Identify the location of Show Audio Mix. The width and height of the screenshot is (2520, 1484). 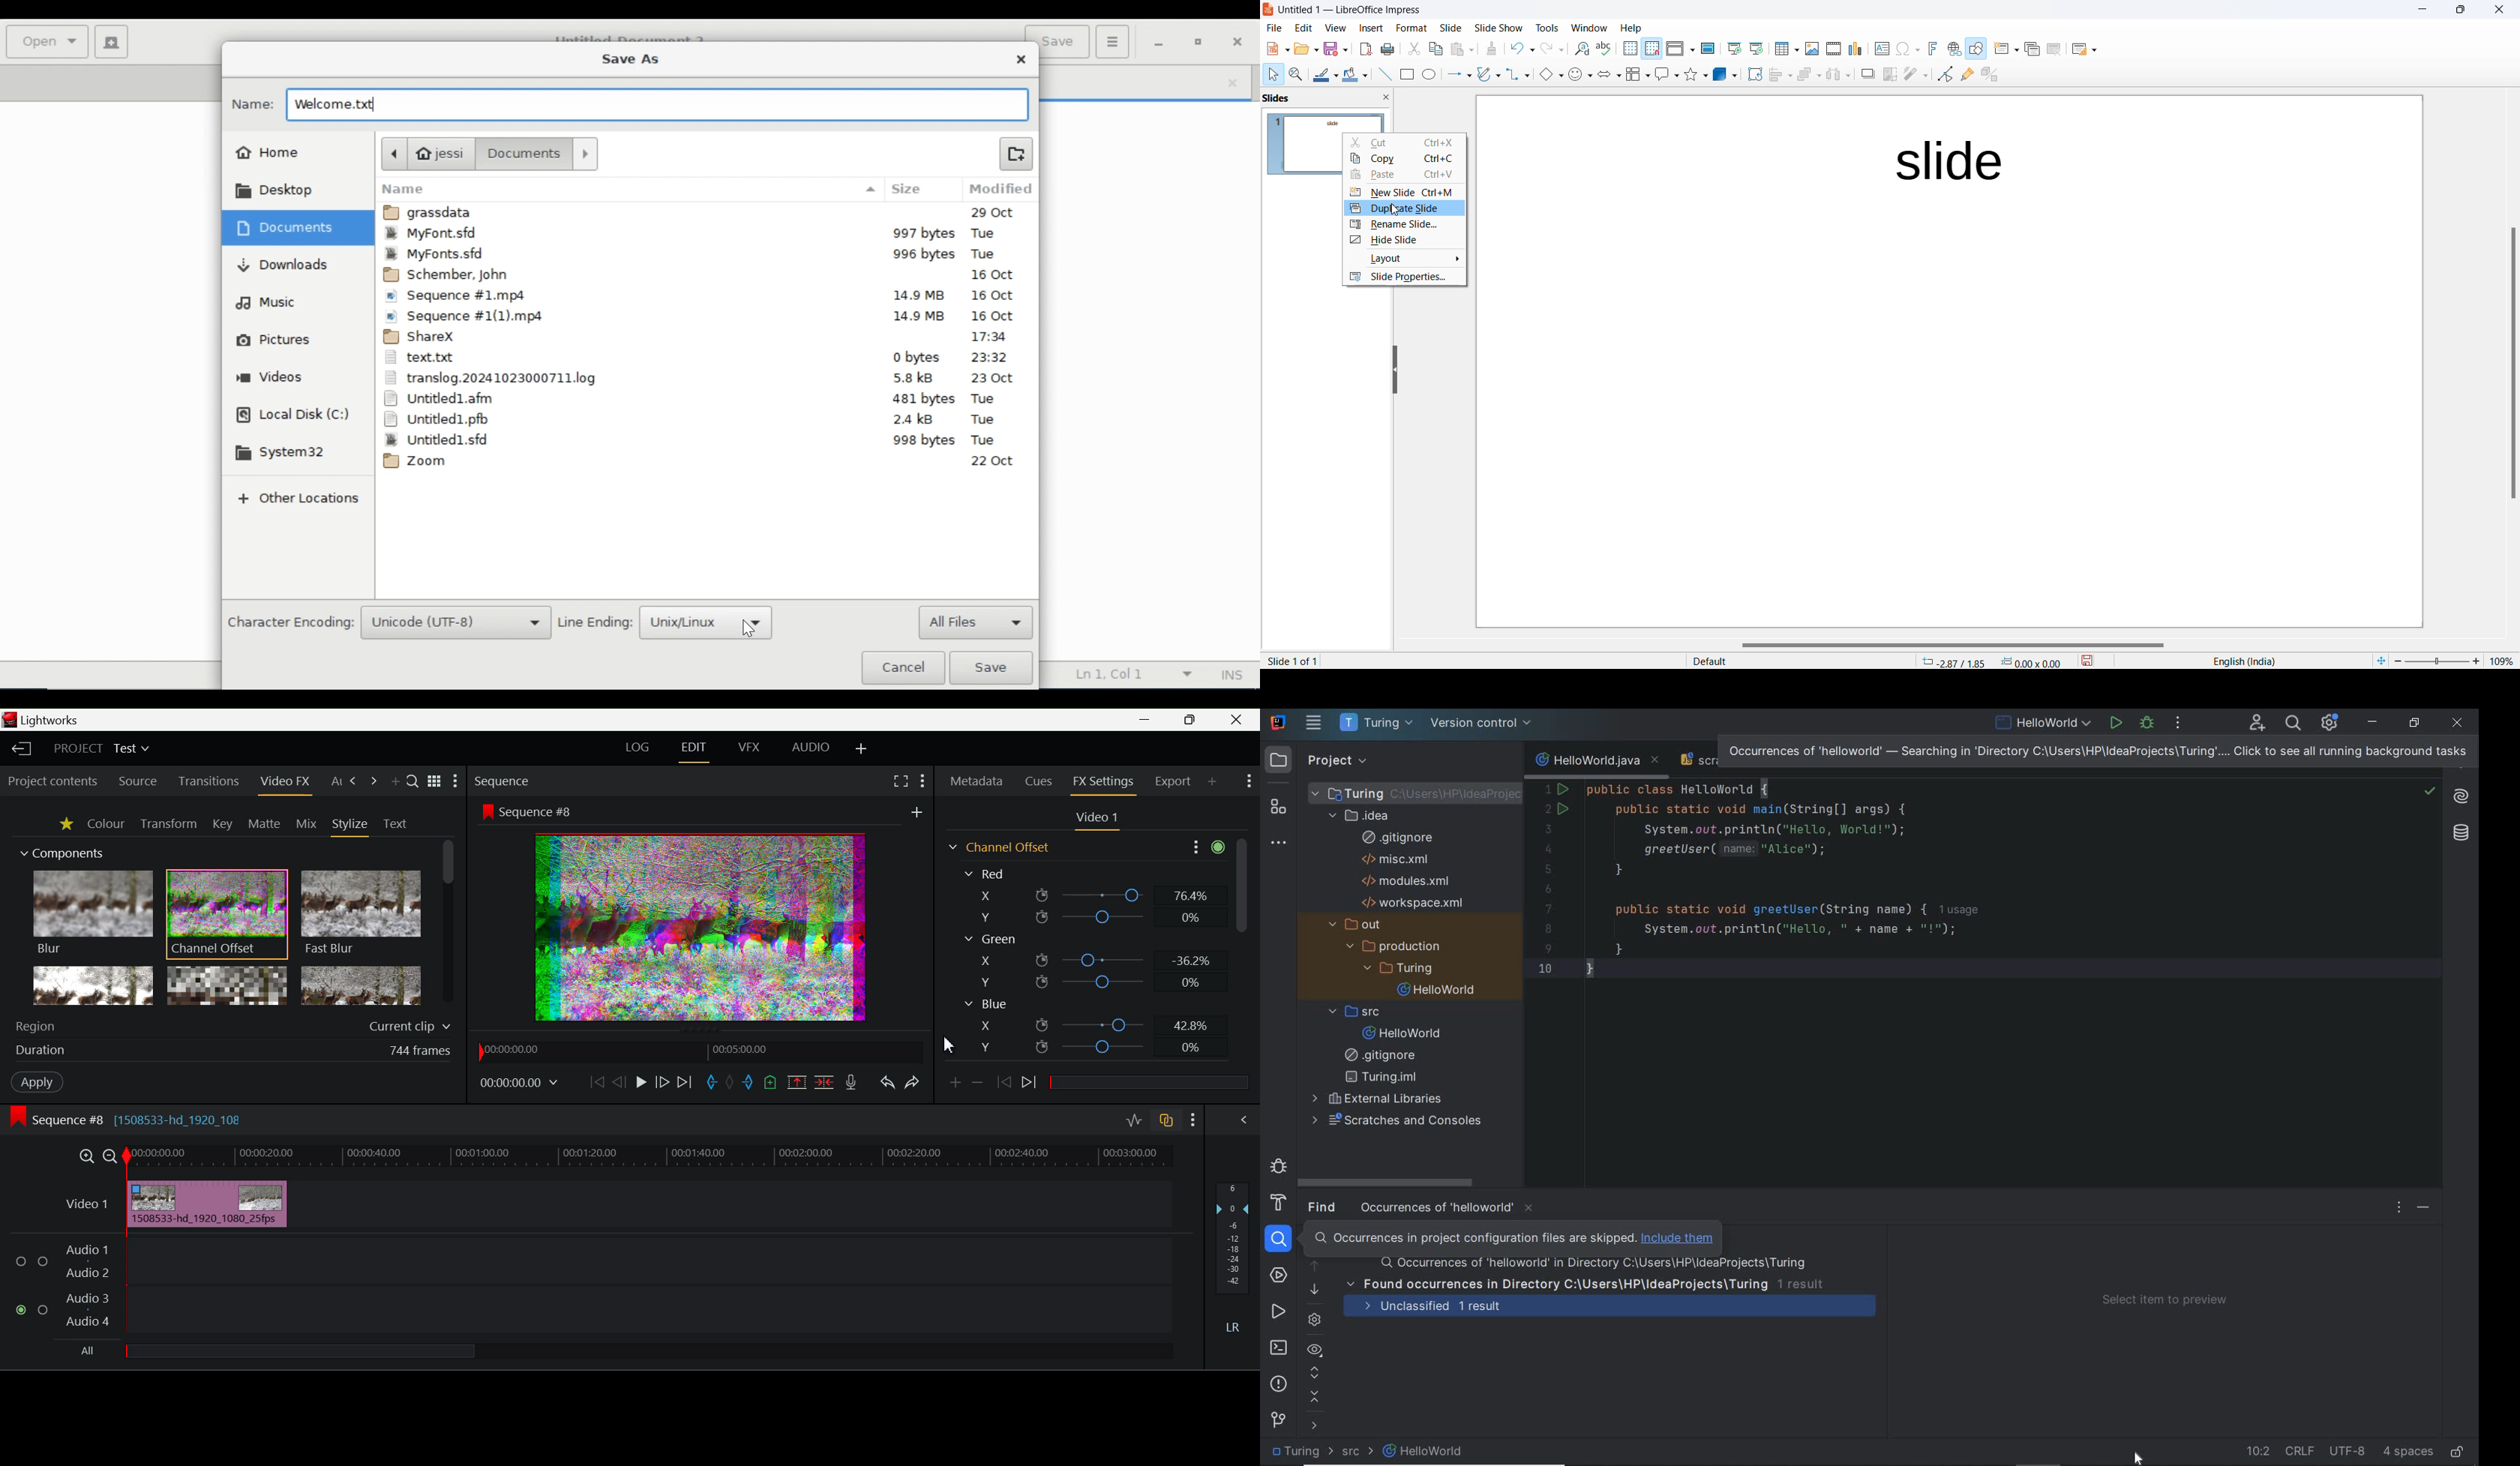
(1236, 1121).